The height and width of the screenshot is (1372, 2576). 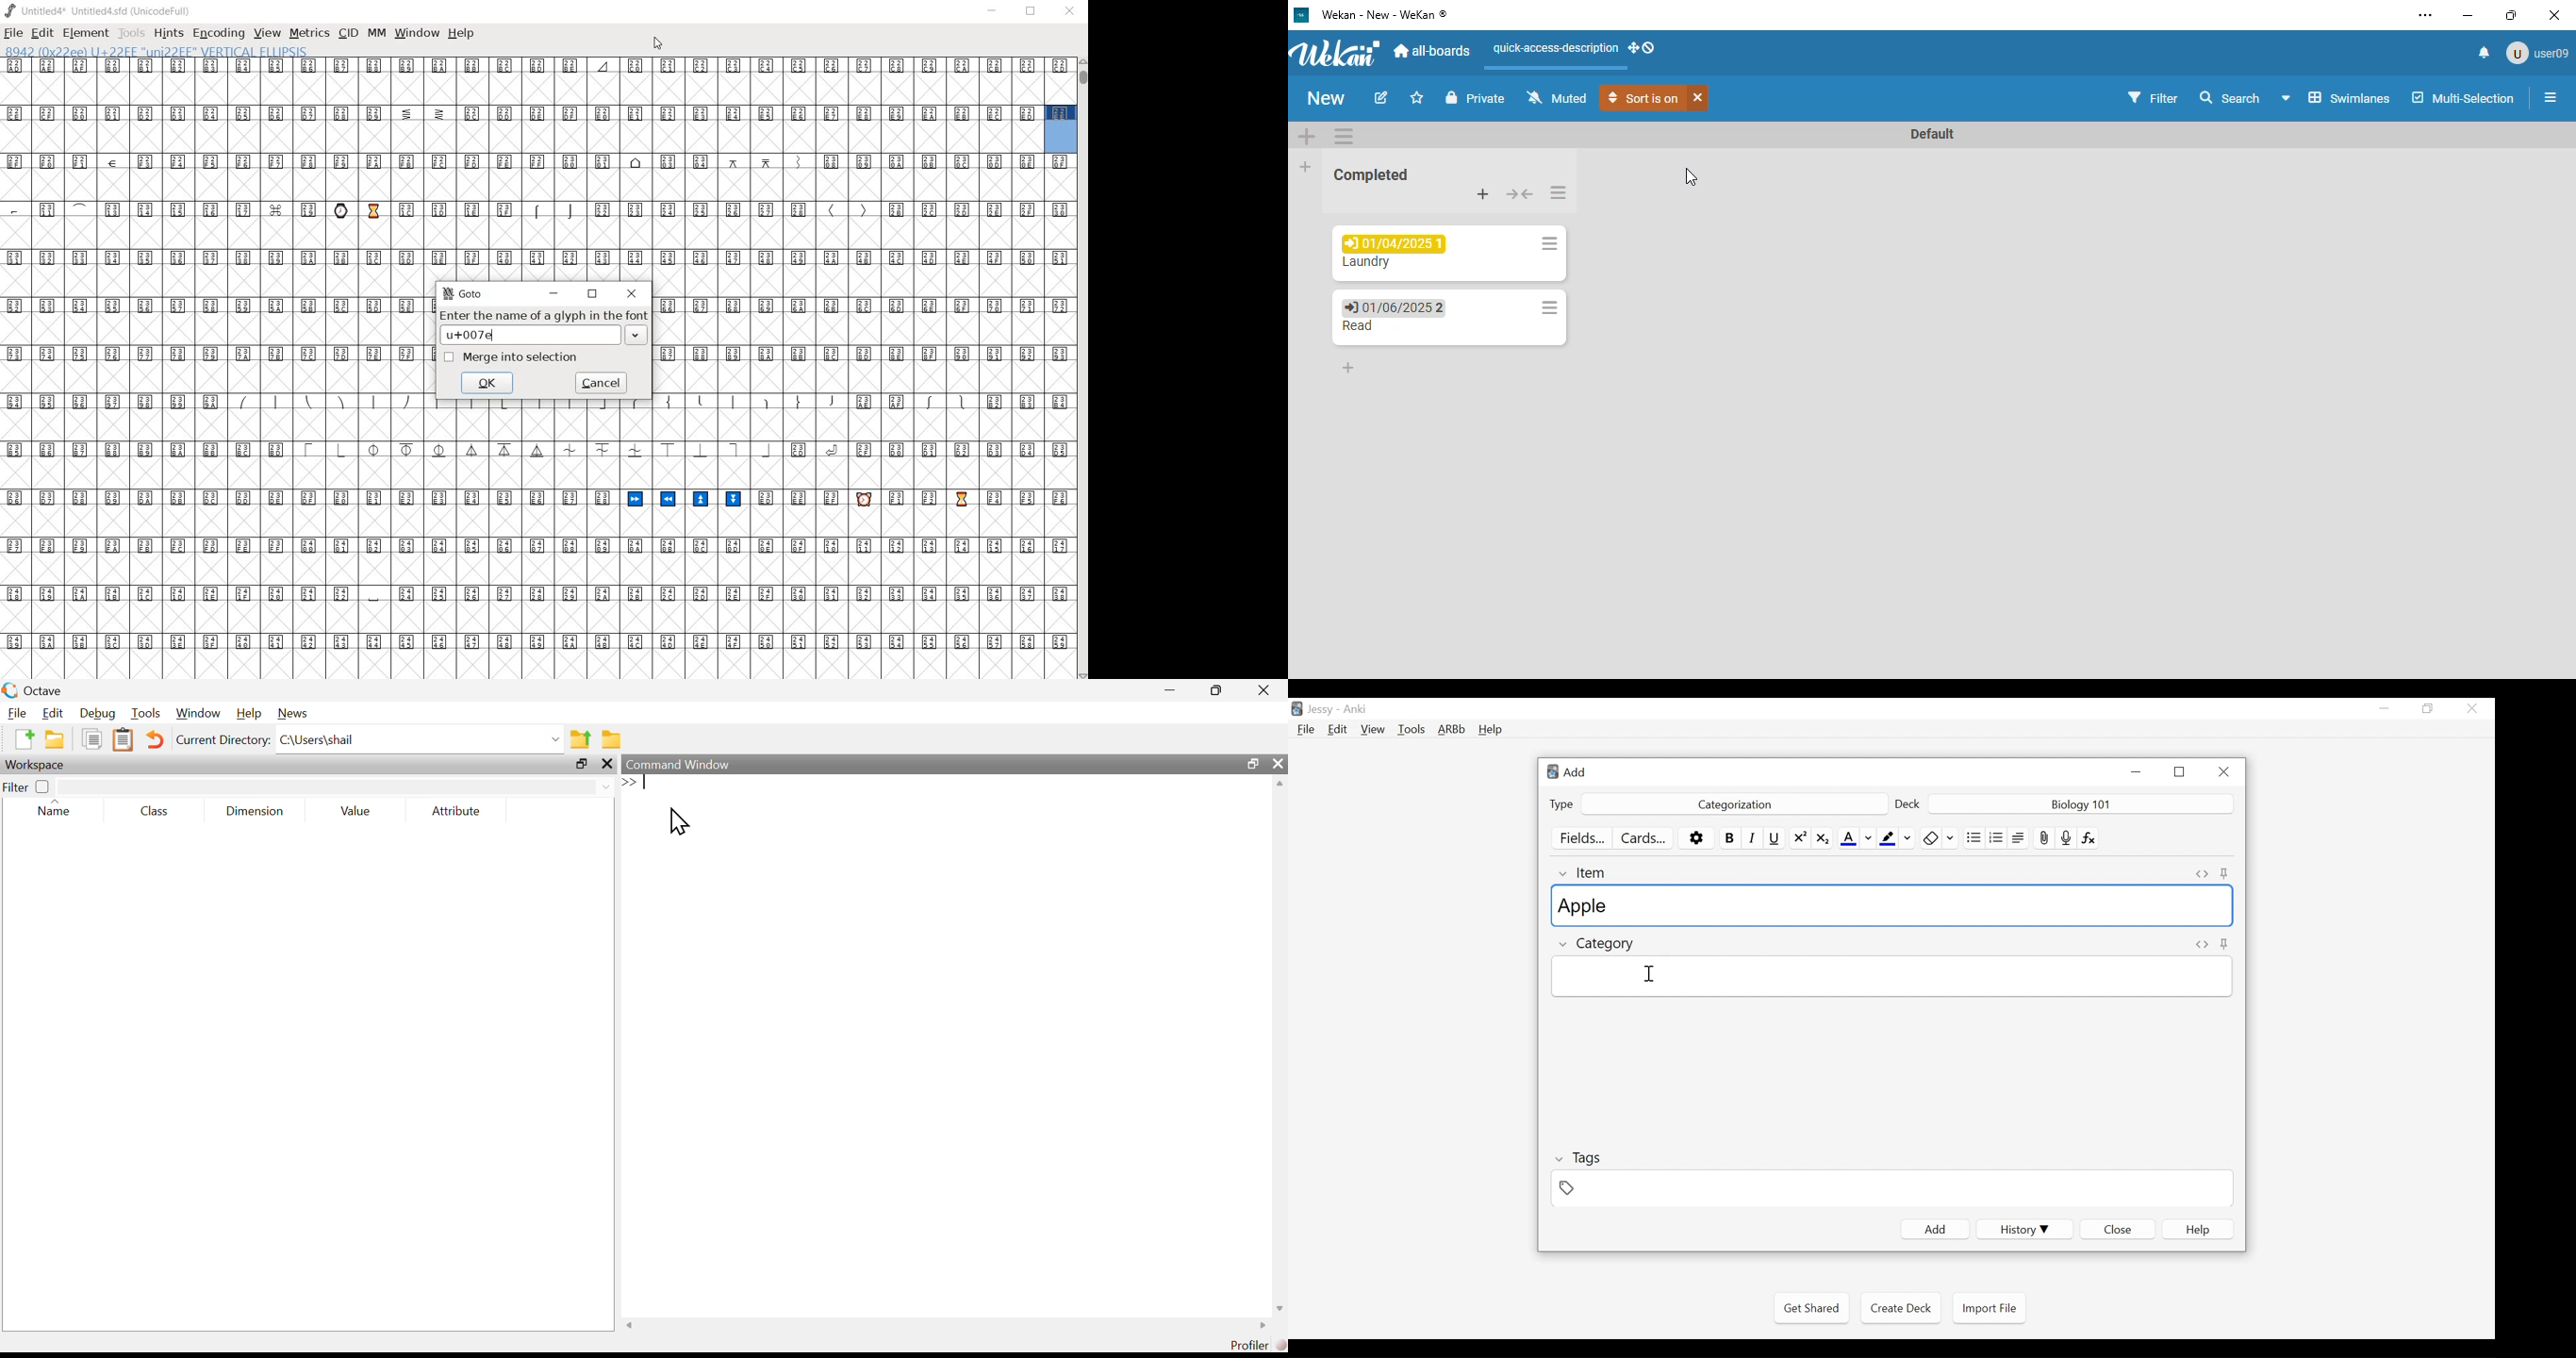 What do you see at coordinates (1559, 192) in the screenshot?
I see `list actions` at bounding box center [1559, 192].